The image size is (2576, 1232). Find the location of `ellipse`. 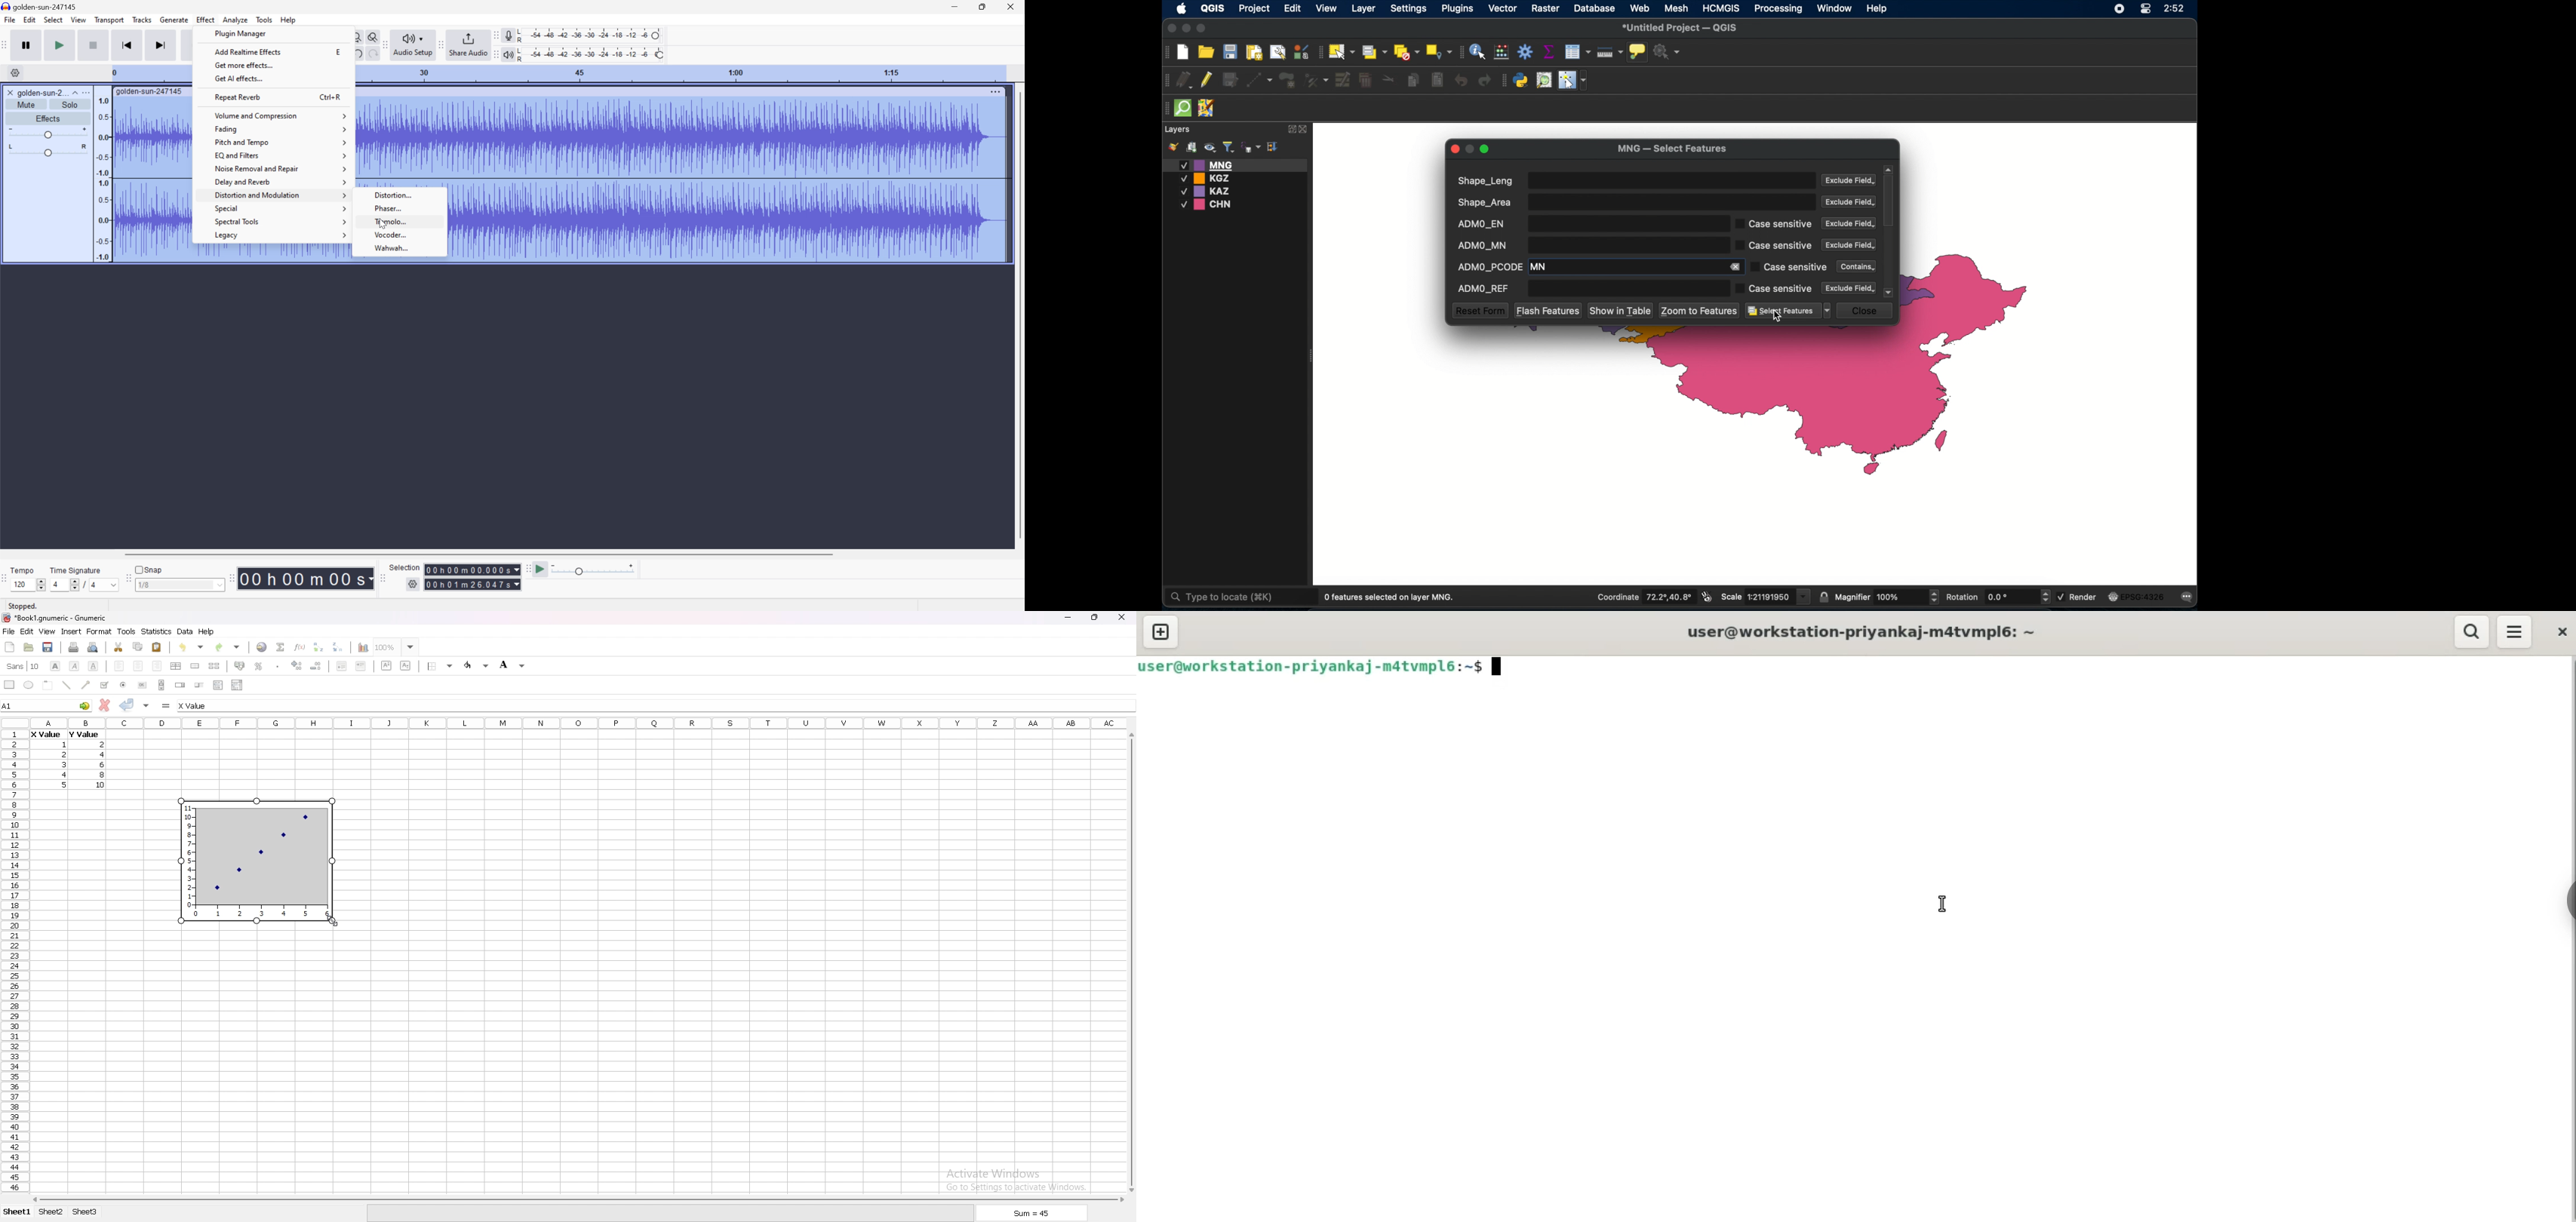

ellipse is located at coordinates (28, 684).